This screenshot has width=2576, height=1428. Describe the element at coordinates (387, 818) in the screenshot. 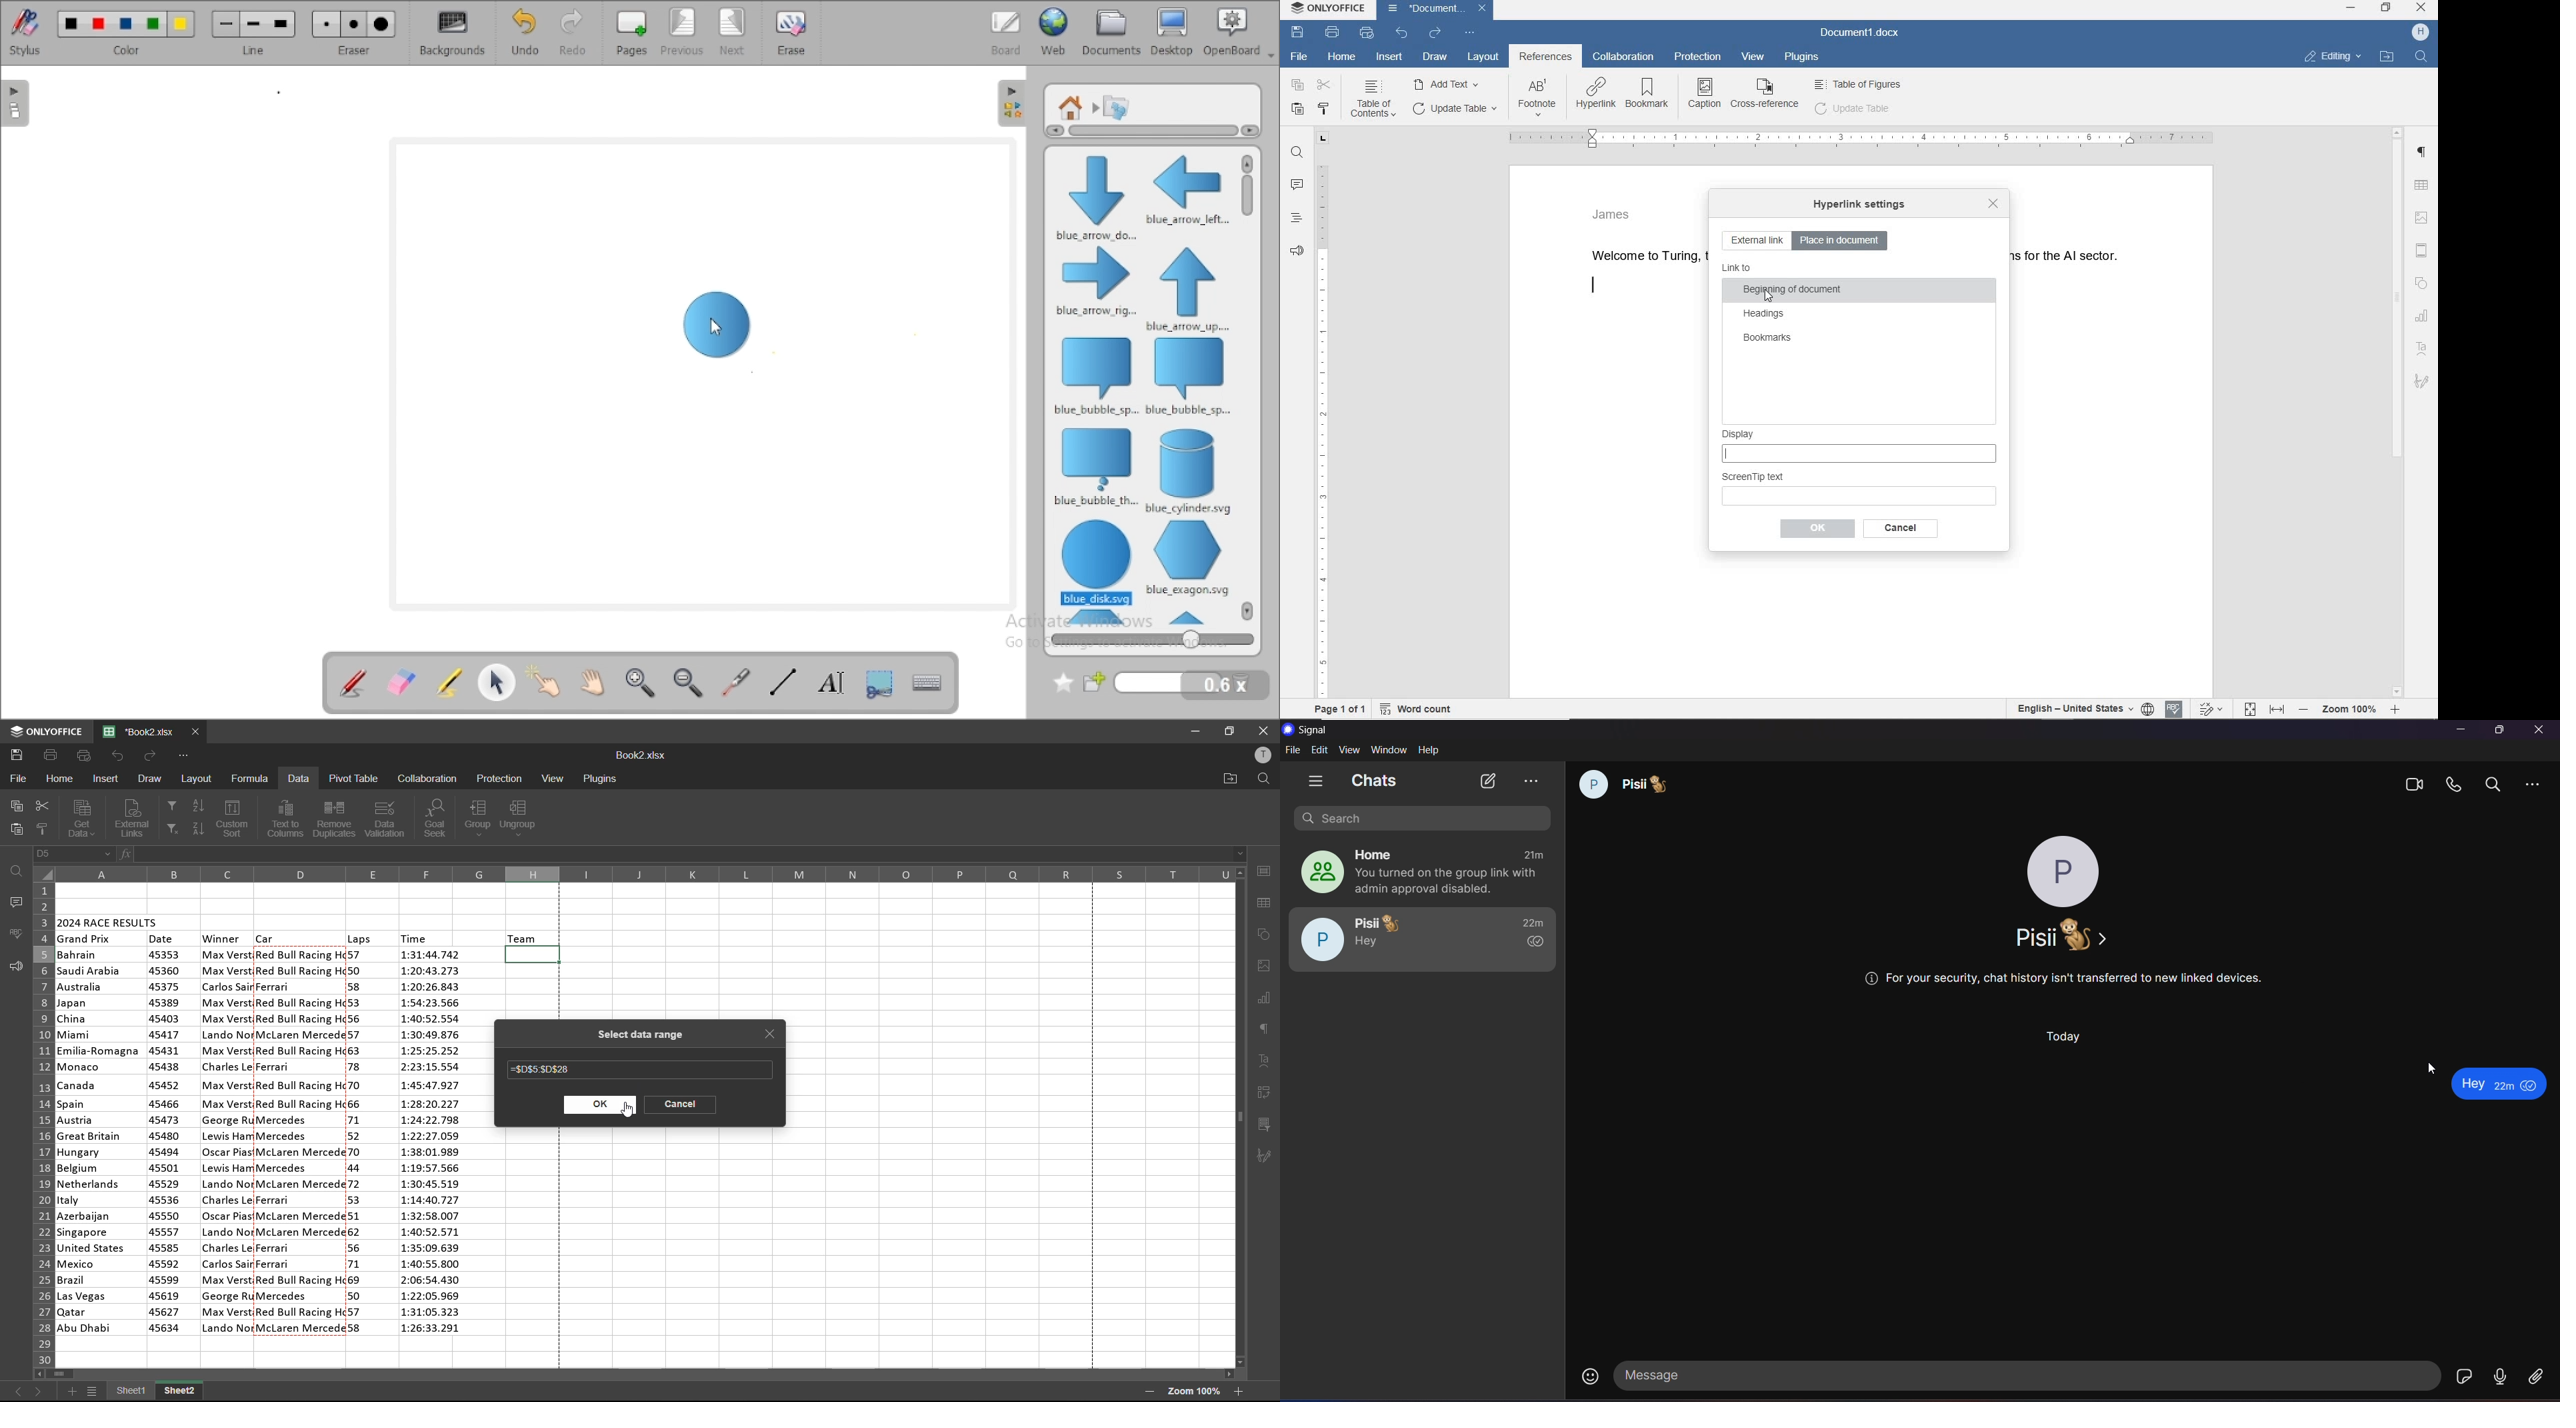

I see `data validation` at that location.